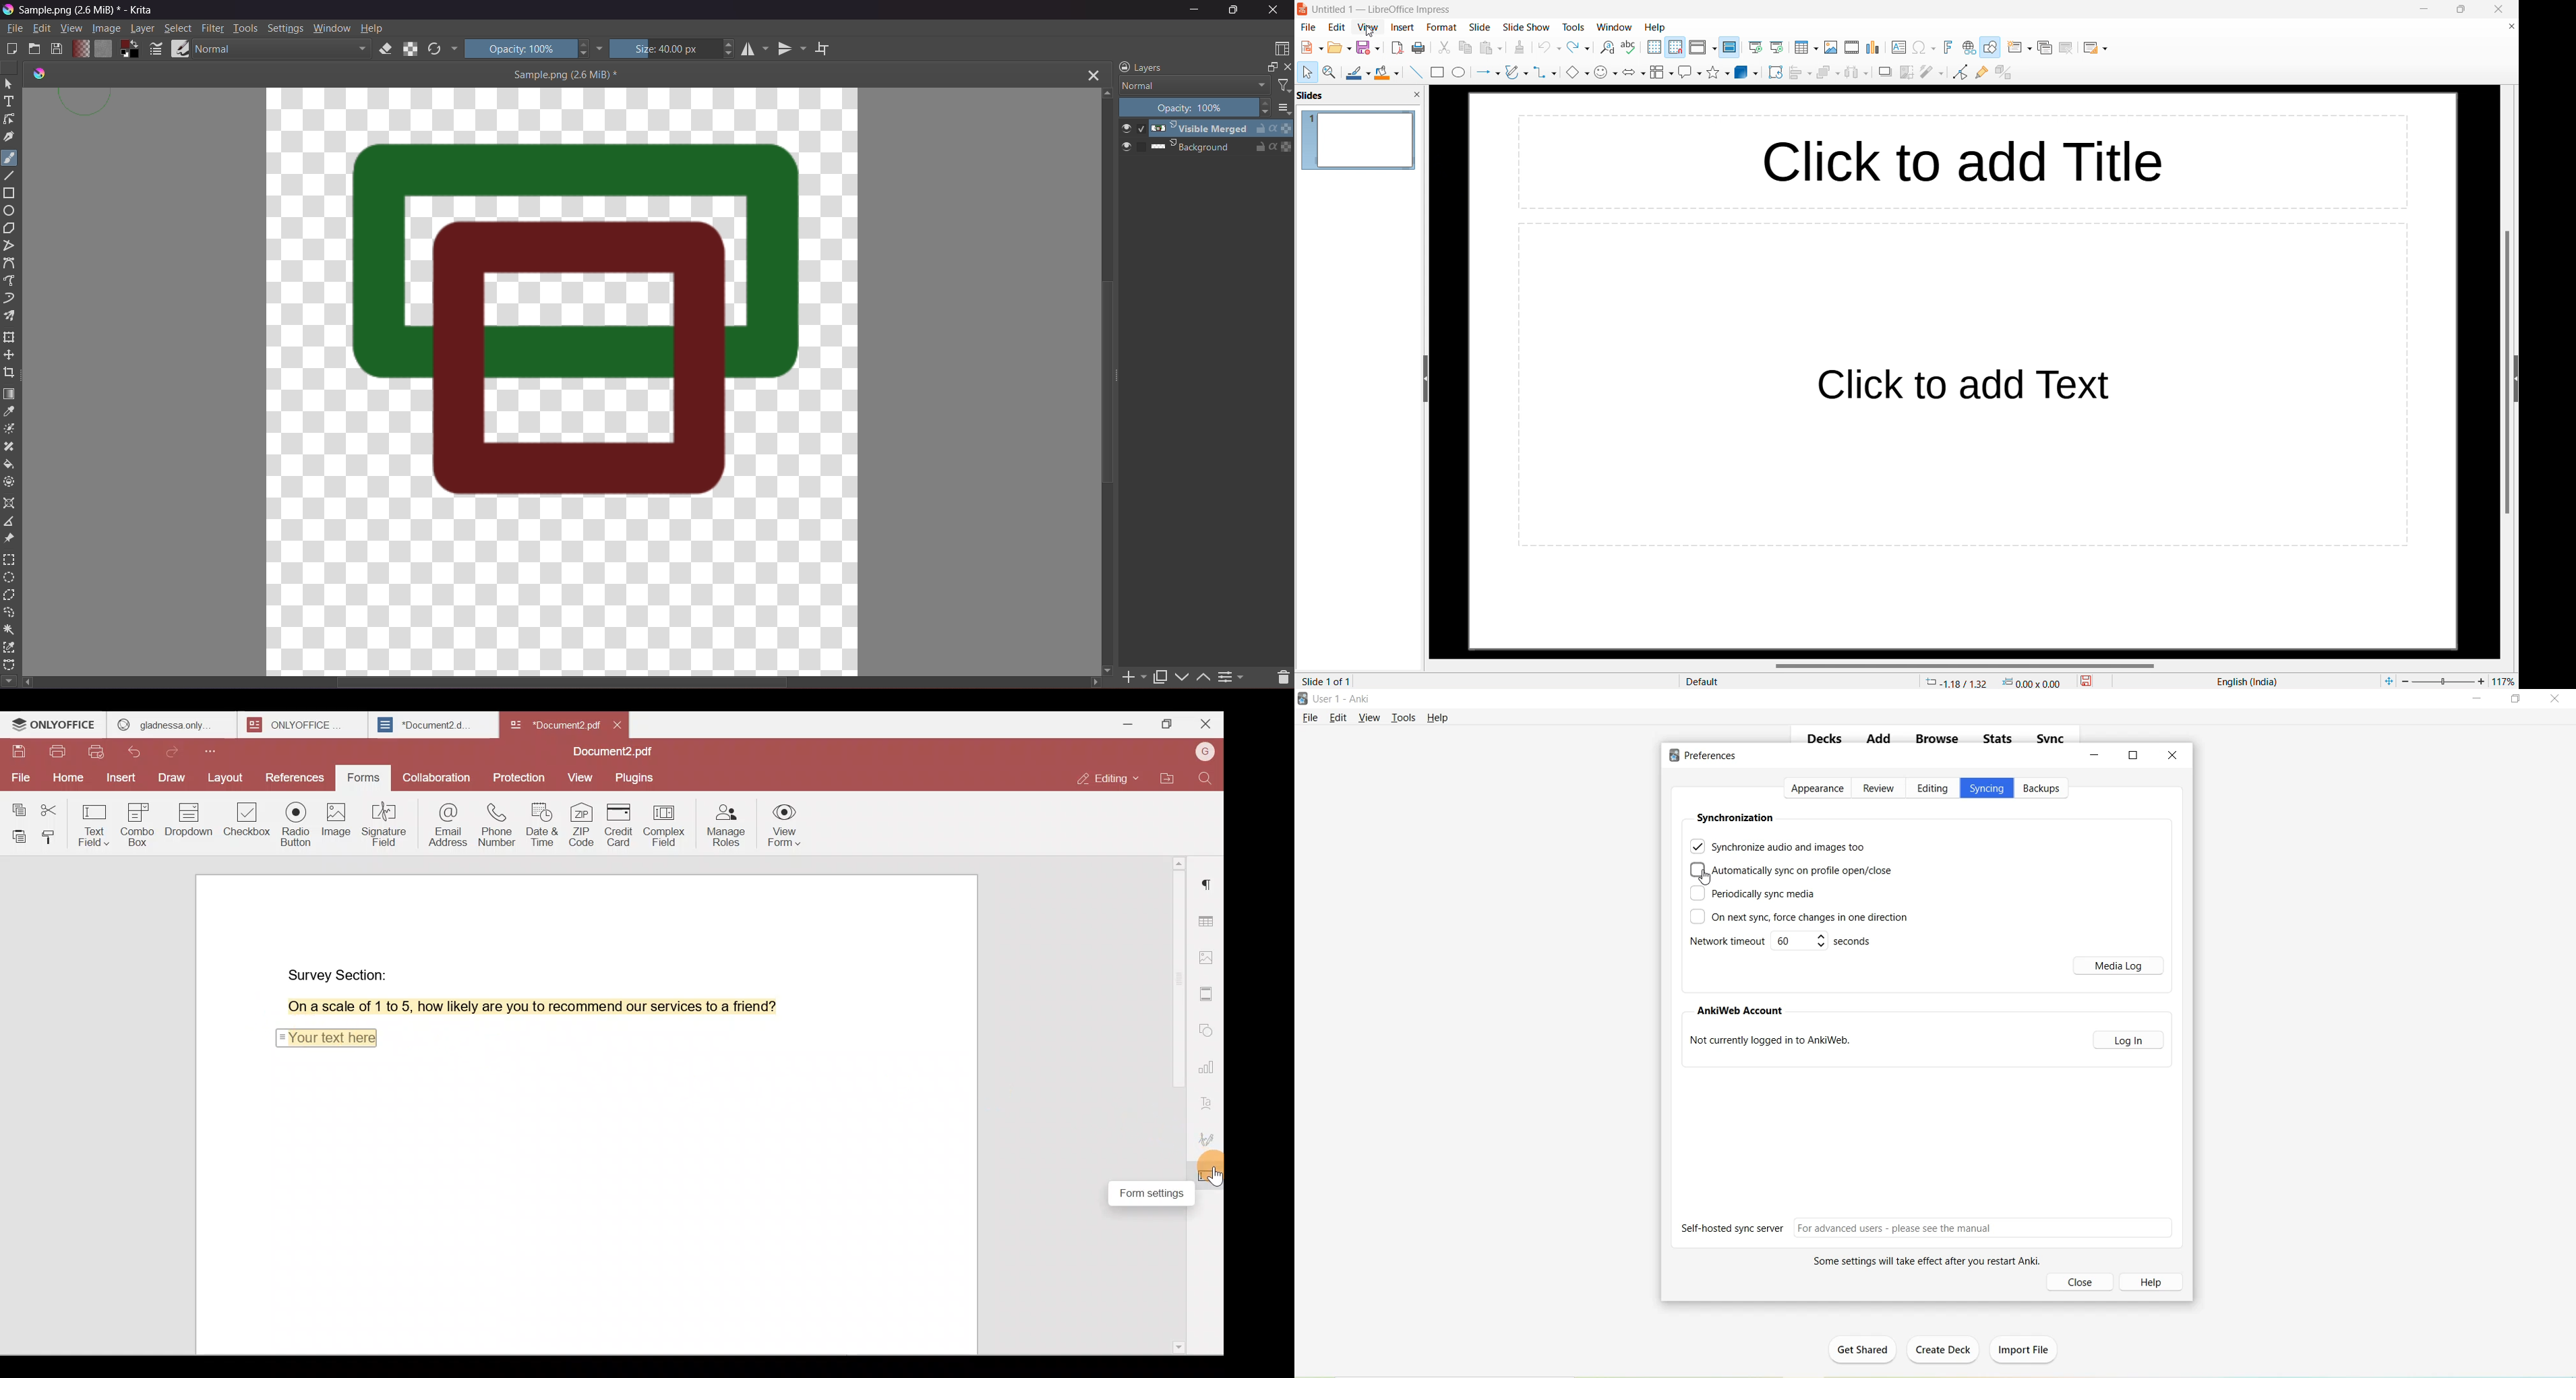 The height and width of the screenshot is (1400, 2576). I want to click on expand, so click(2515, 378).